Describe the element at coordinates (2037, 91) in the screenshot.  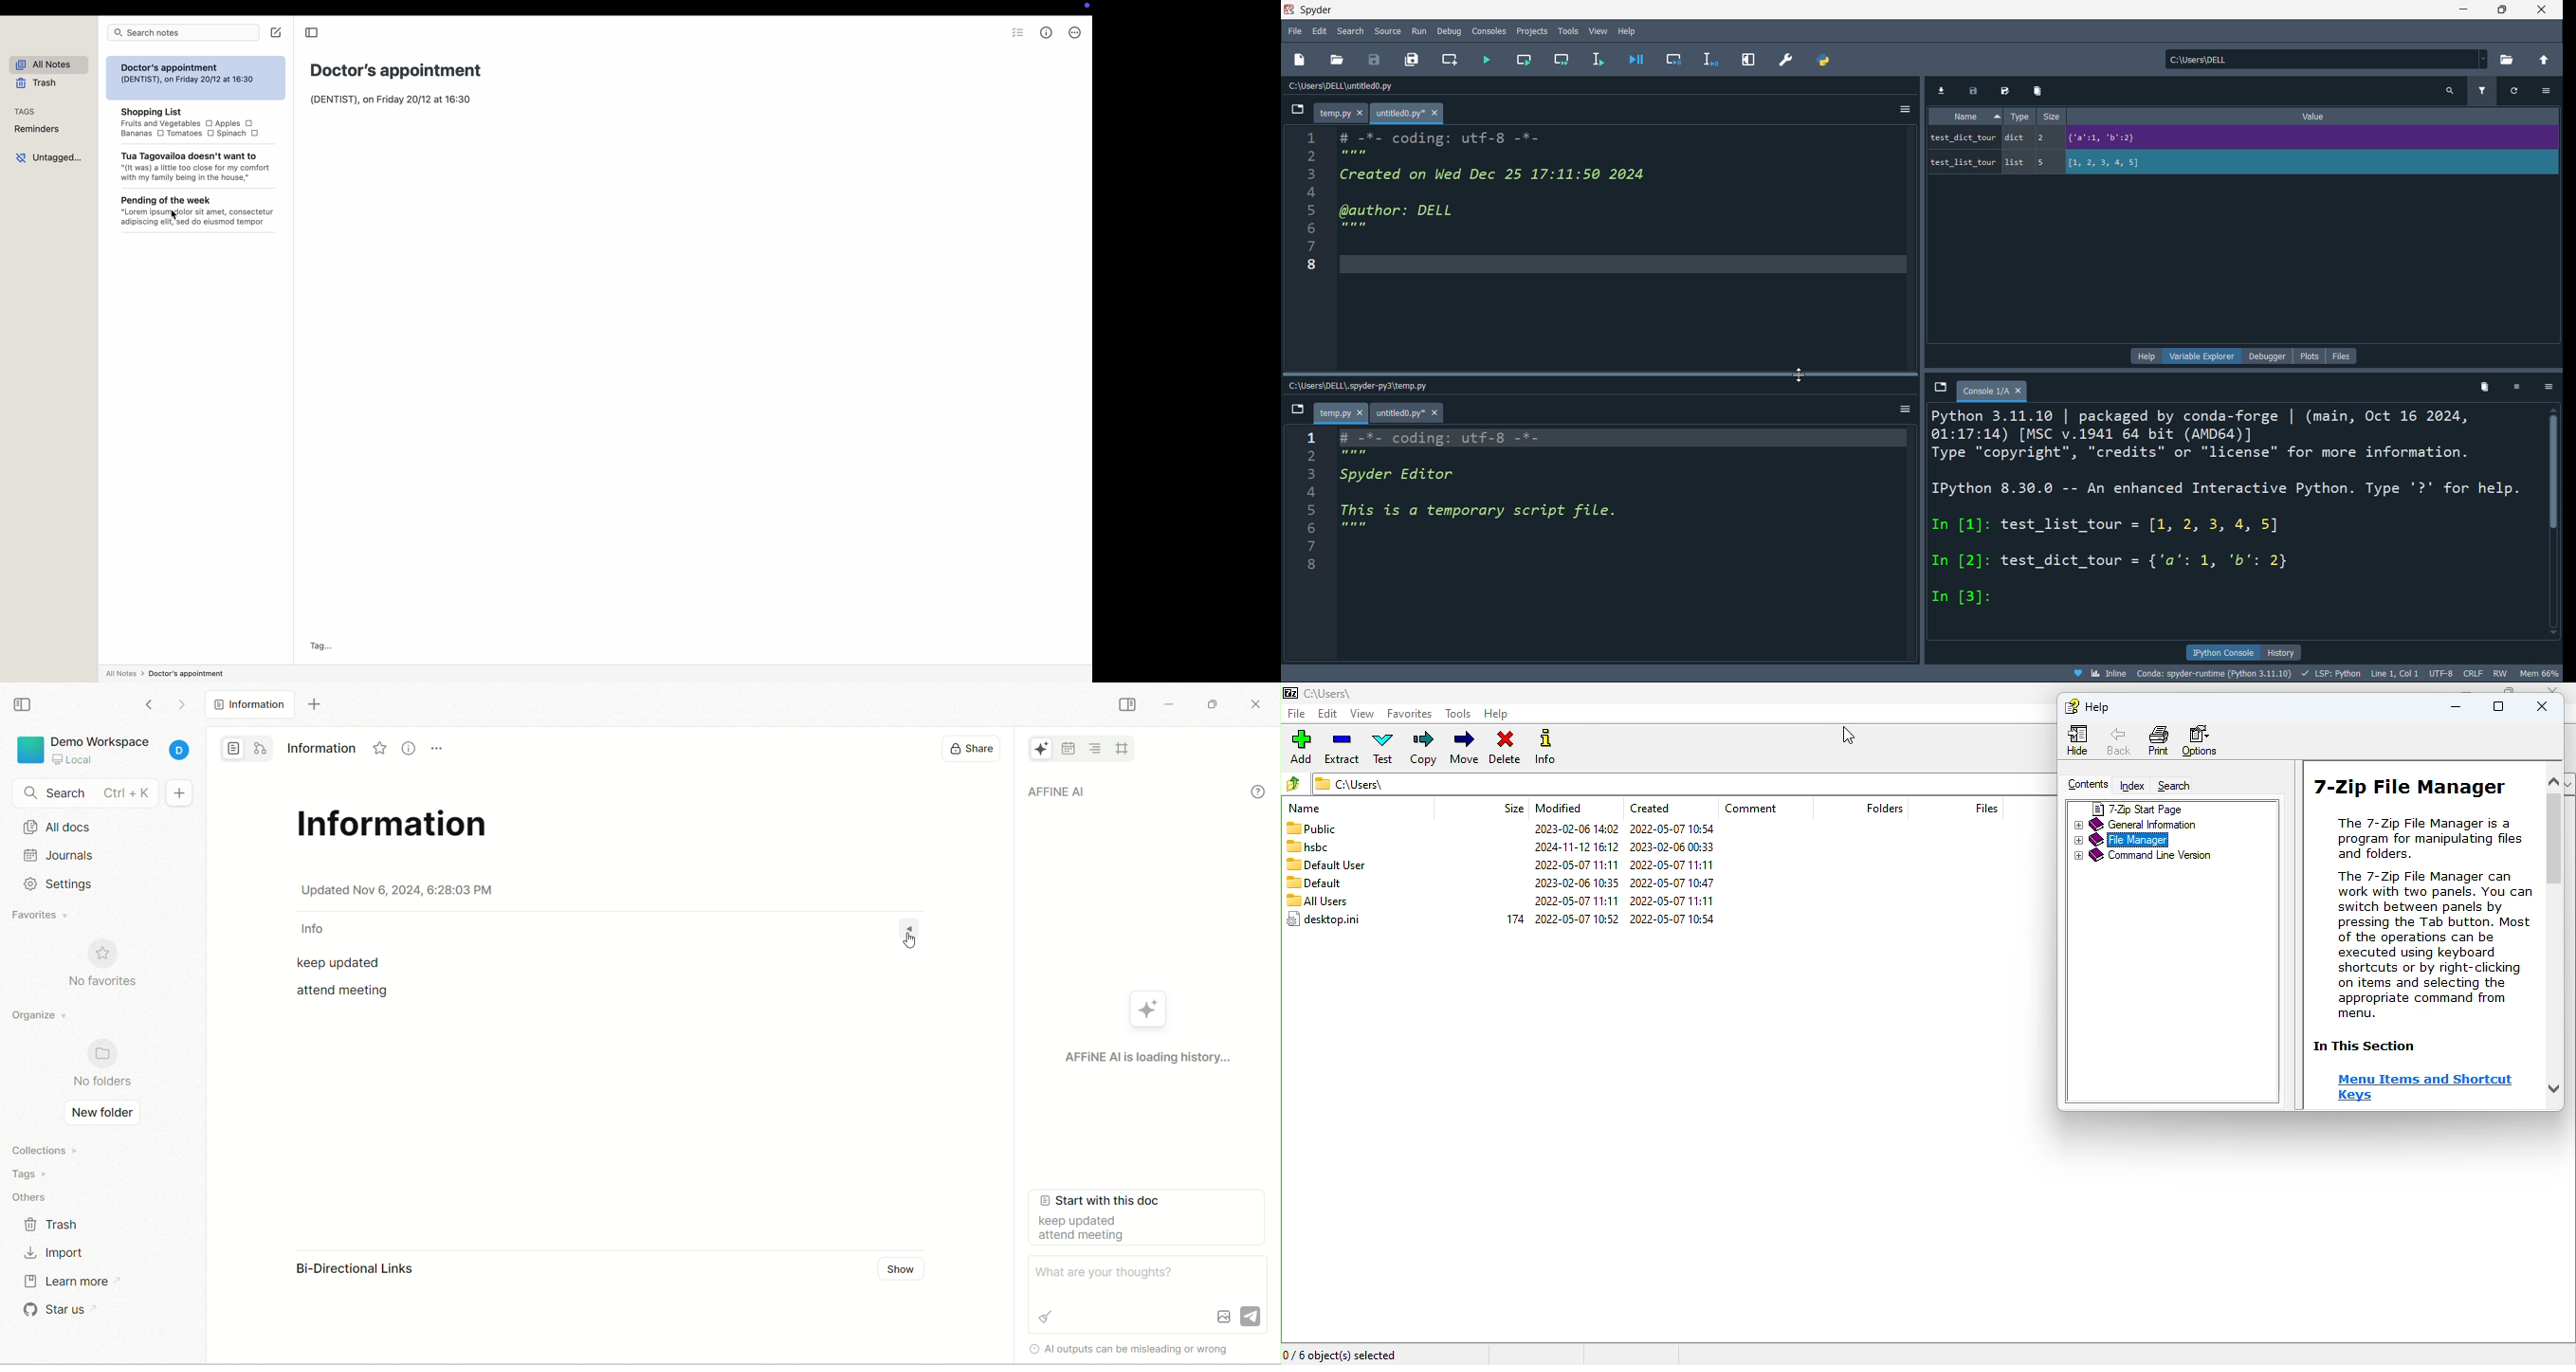
I see `delete ` at that location.